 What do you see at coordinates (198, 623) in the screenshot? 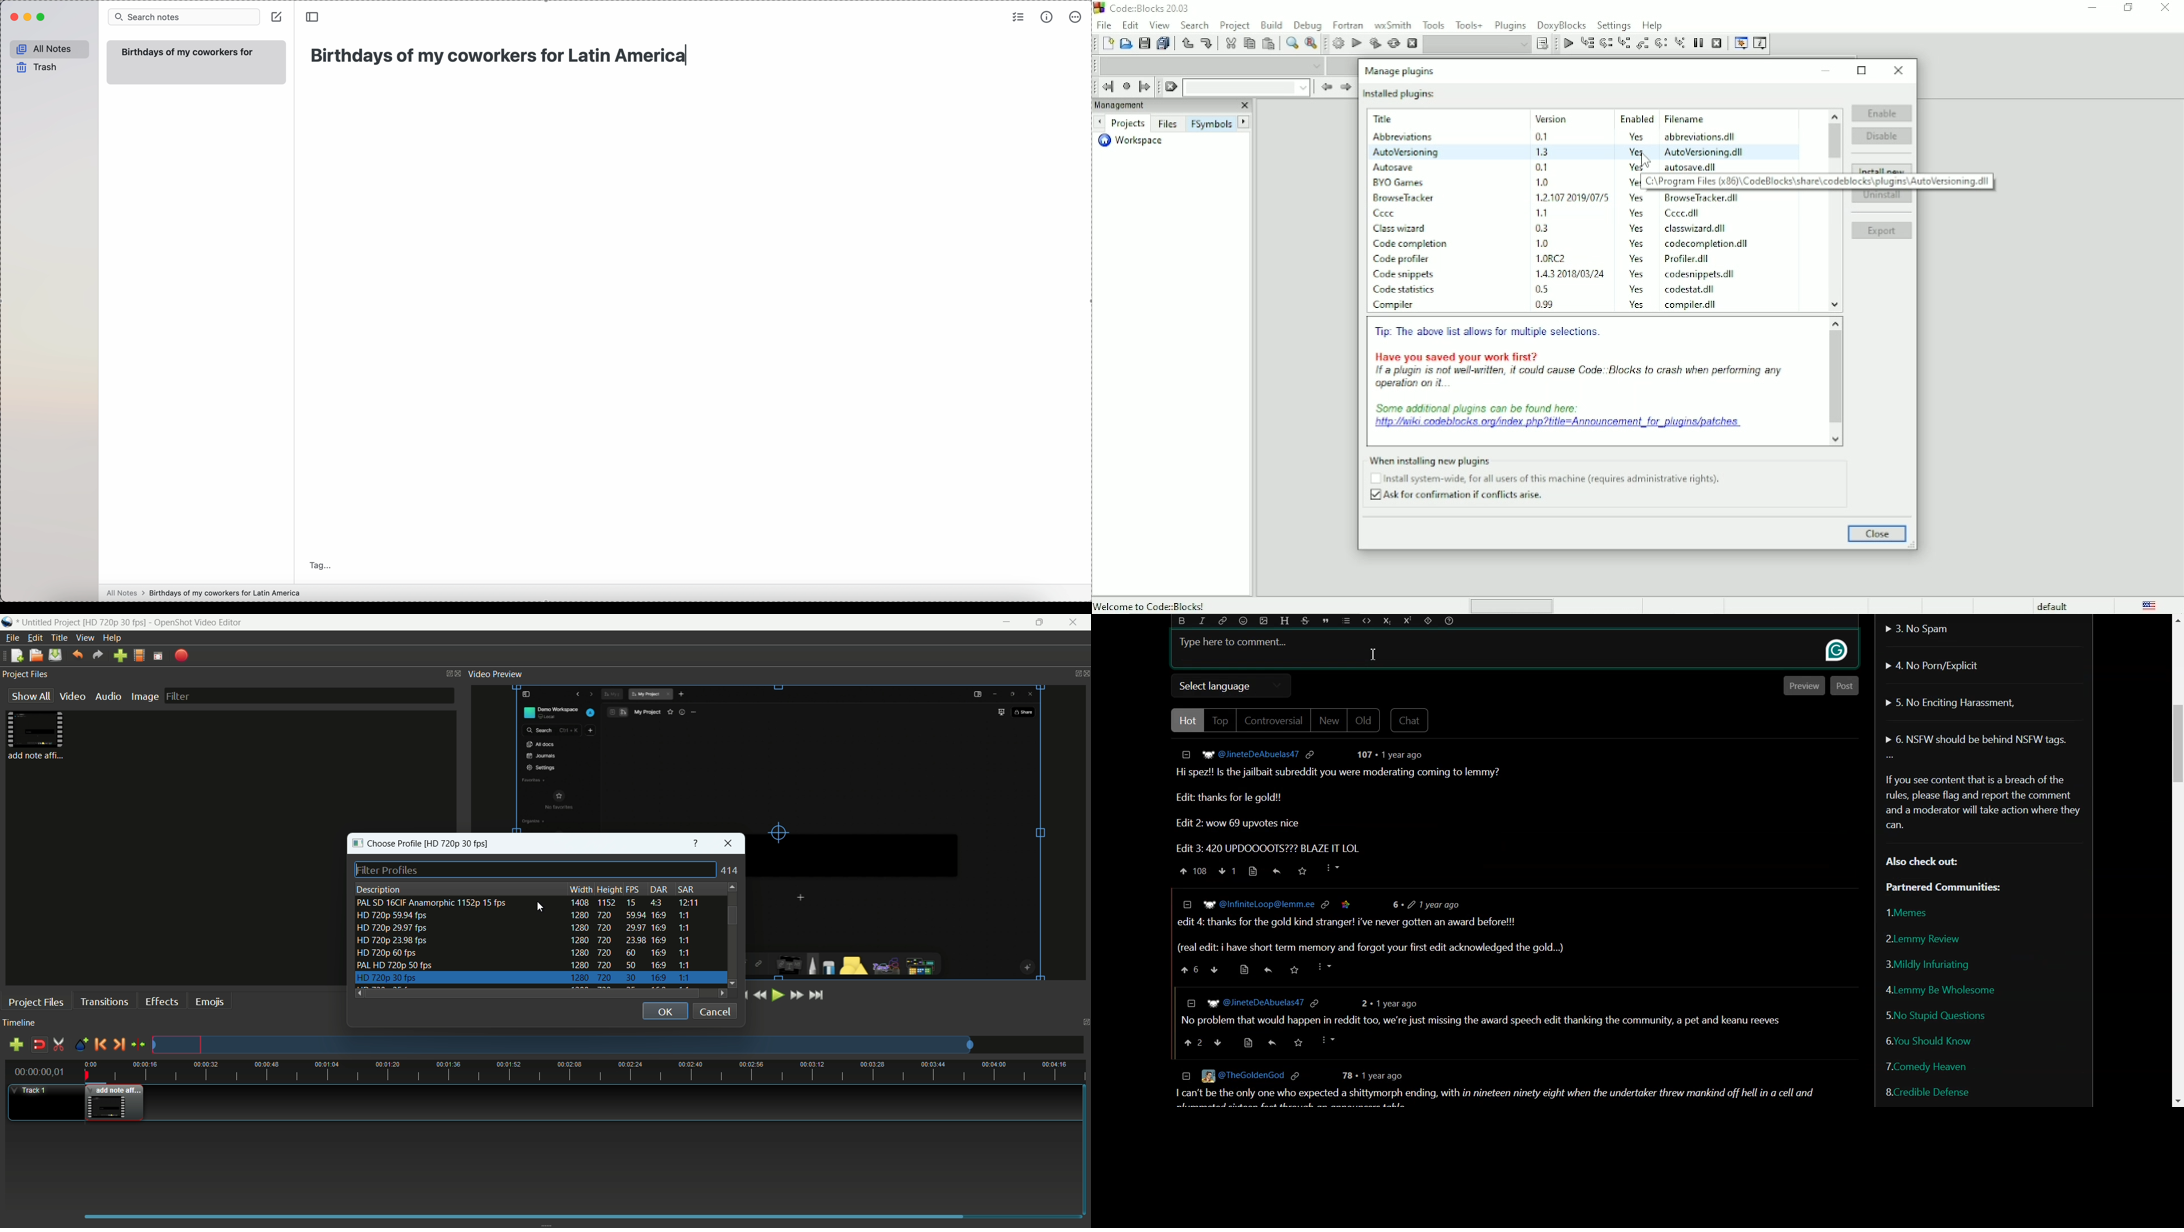
I see `app name` at bounding box center [198, 623].